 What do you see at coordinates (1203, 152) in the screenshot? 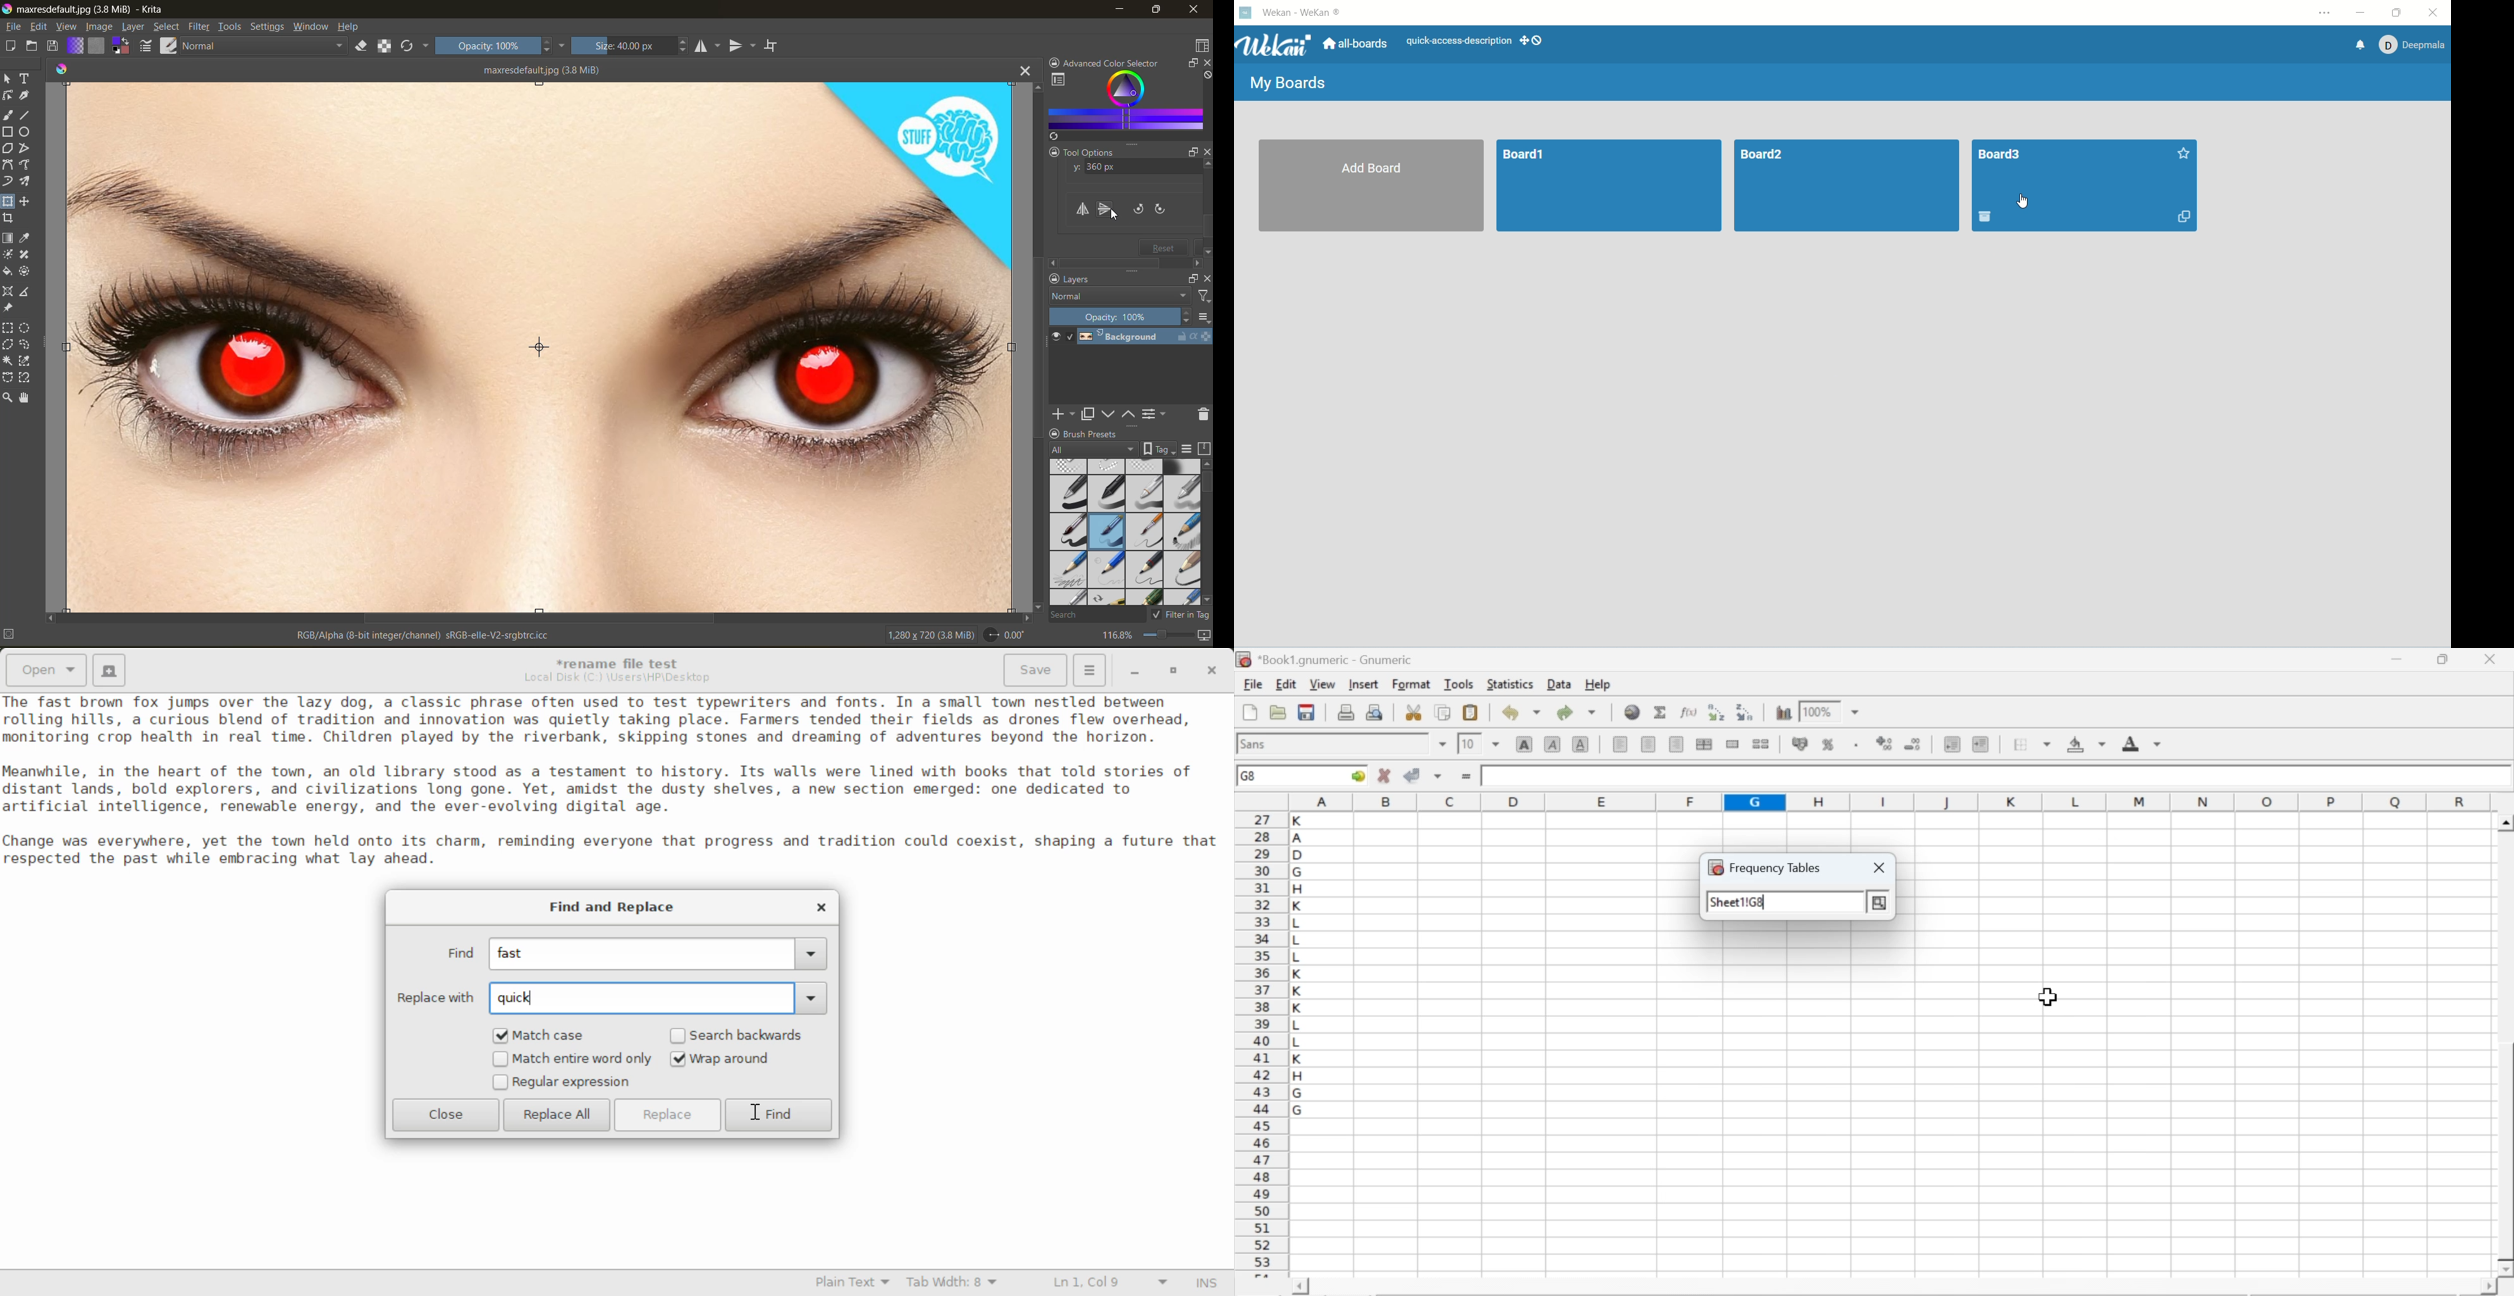
I see `close docker` at bounding box center [1203, 152].